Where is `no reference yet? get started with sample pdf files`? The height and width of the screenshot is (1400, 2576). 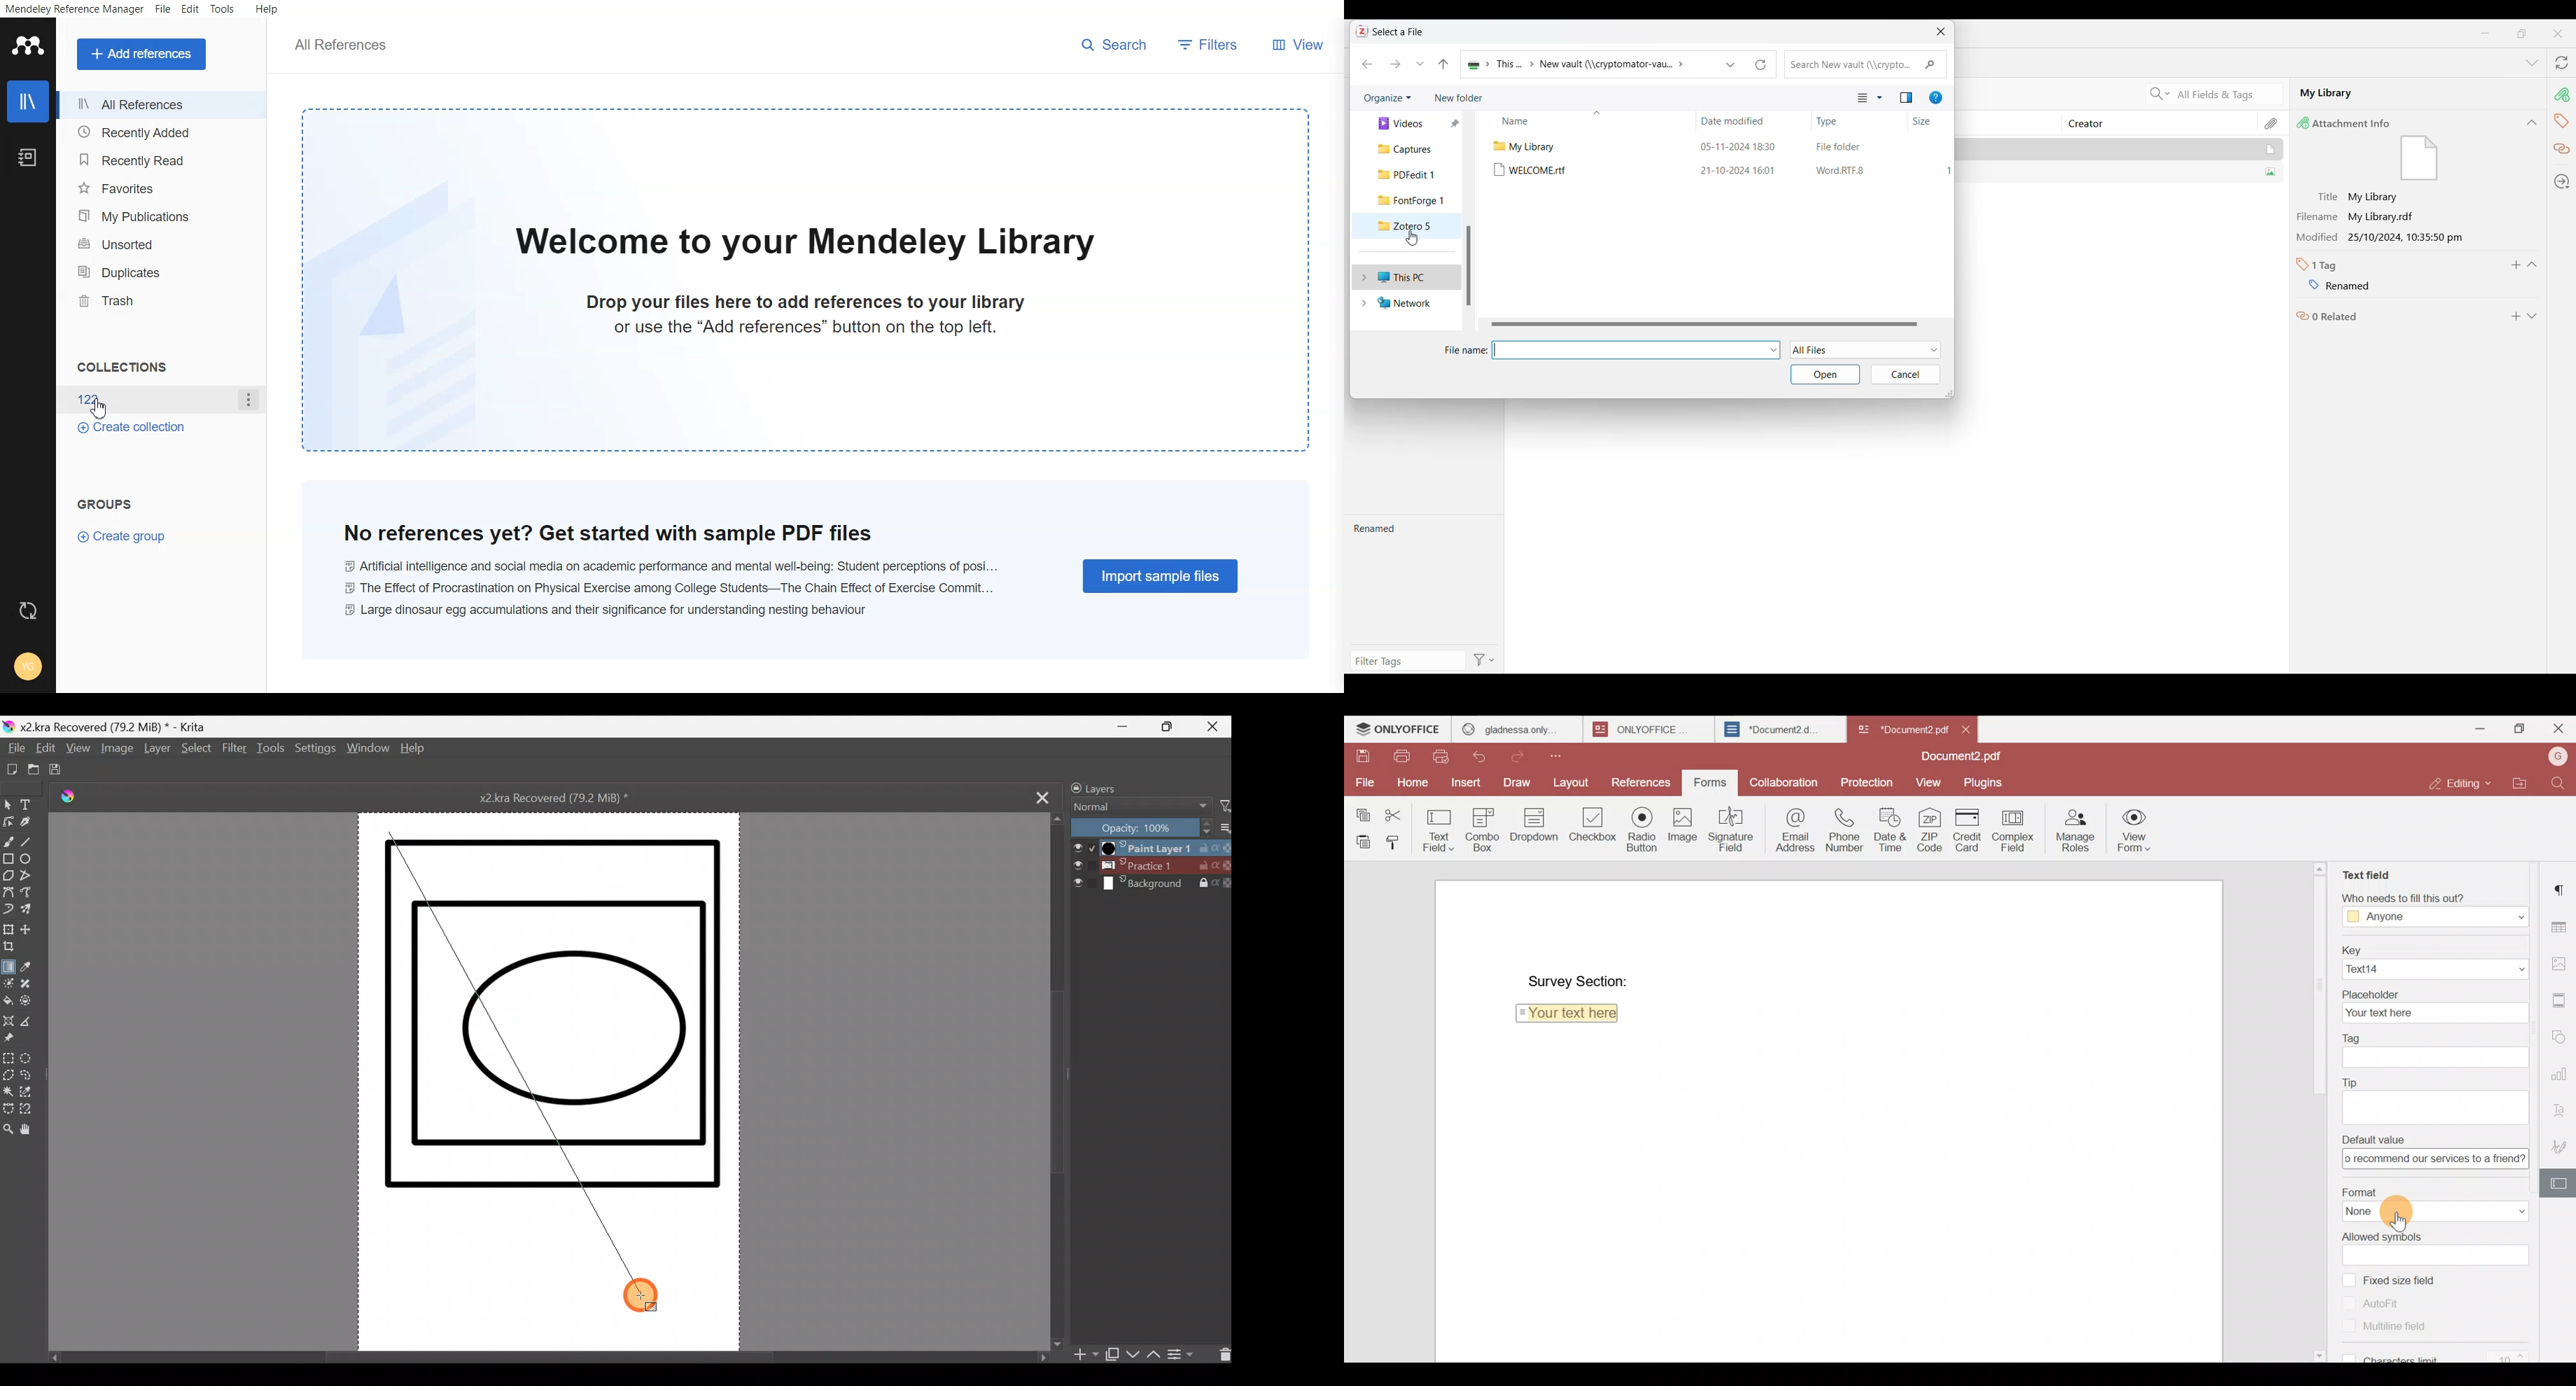
no reference yet? get started with sample pdf files is located at coordinates (672, 532).